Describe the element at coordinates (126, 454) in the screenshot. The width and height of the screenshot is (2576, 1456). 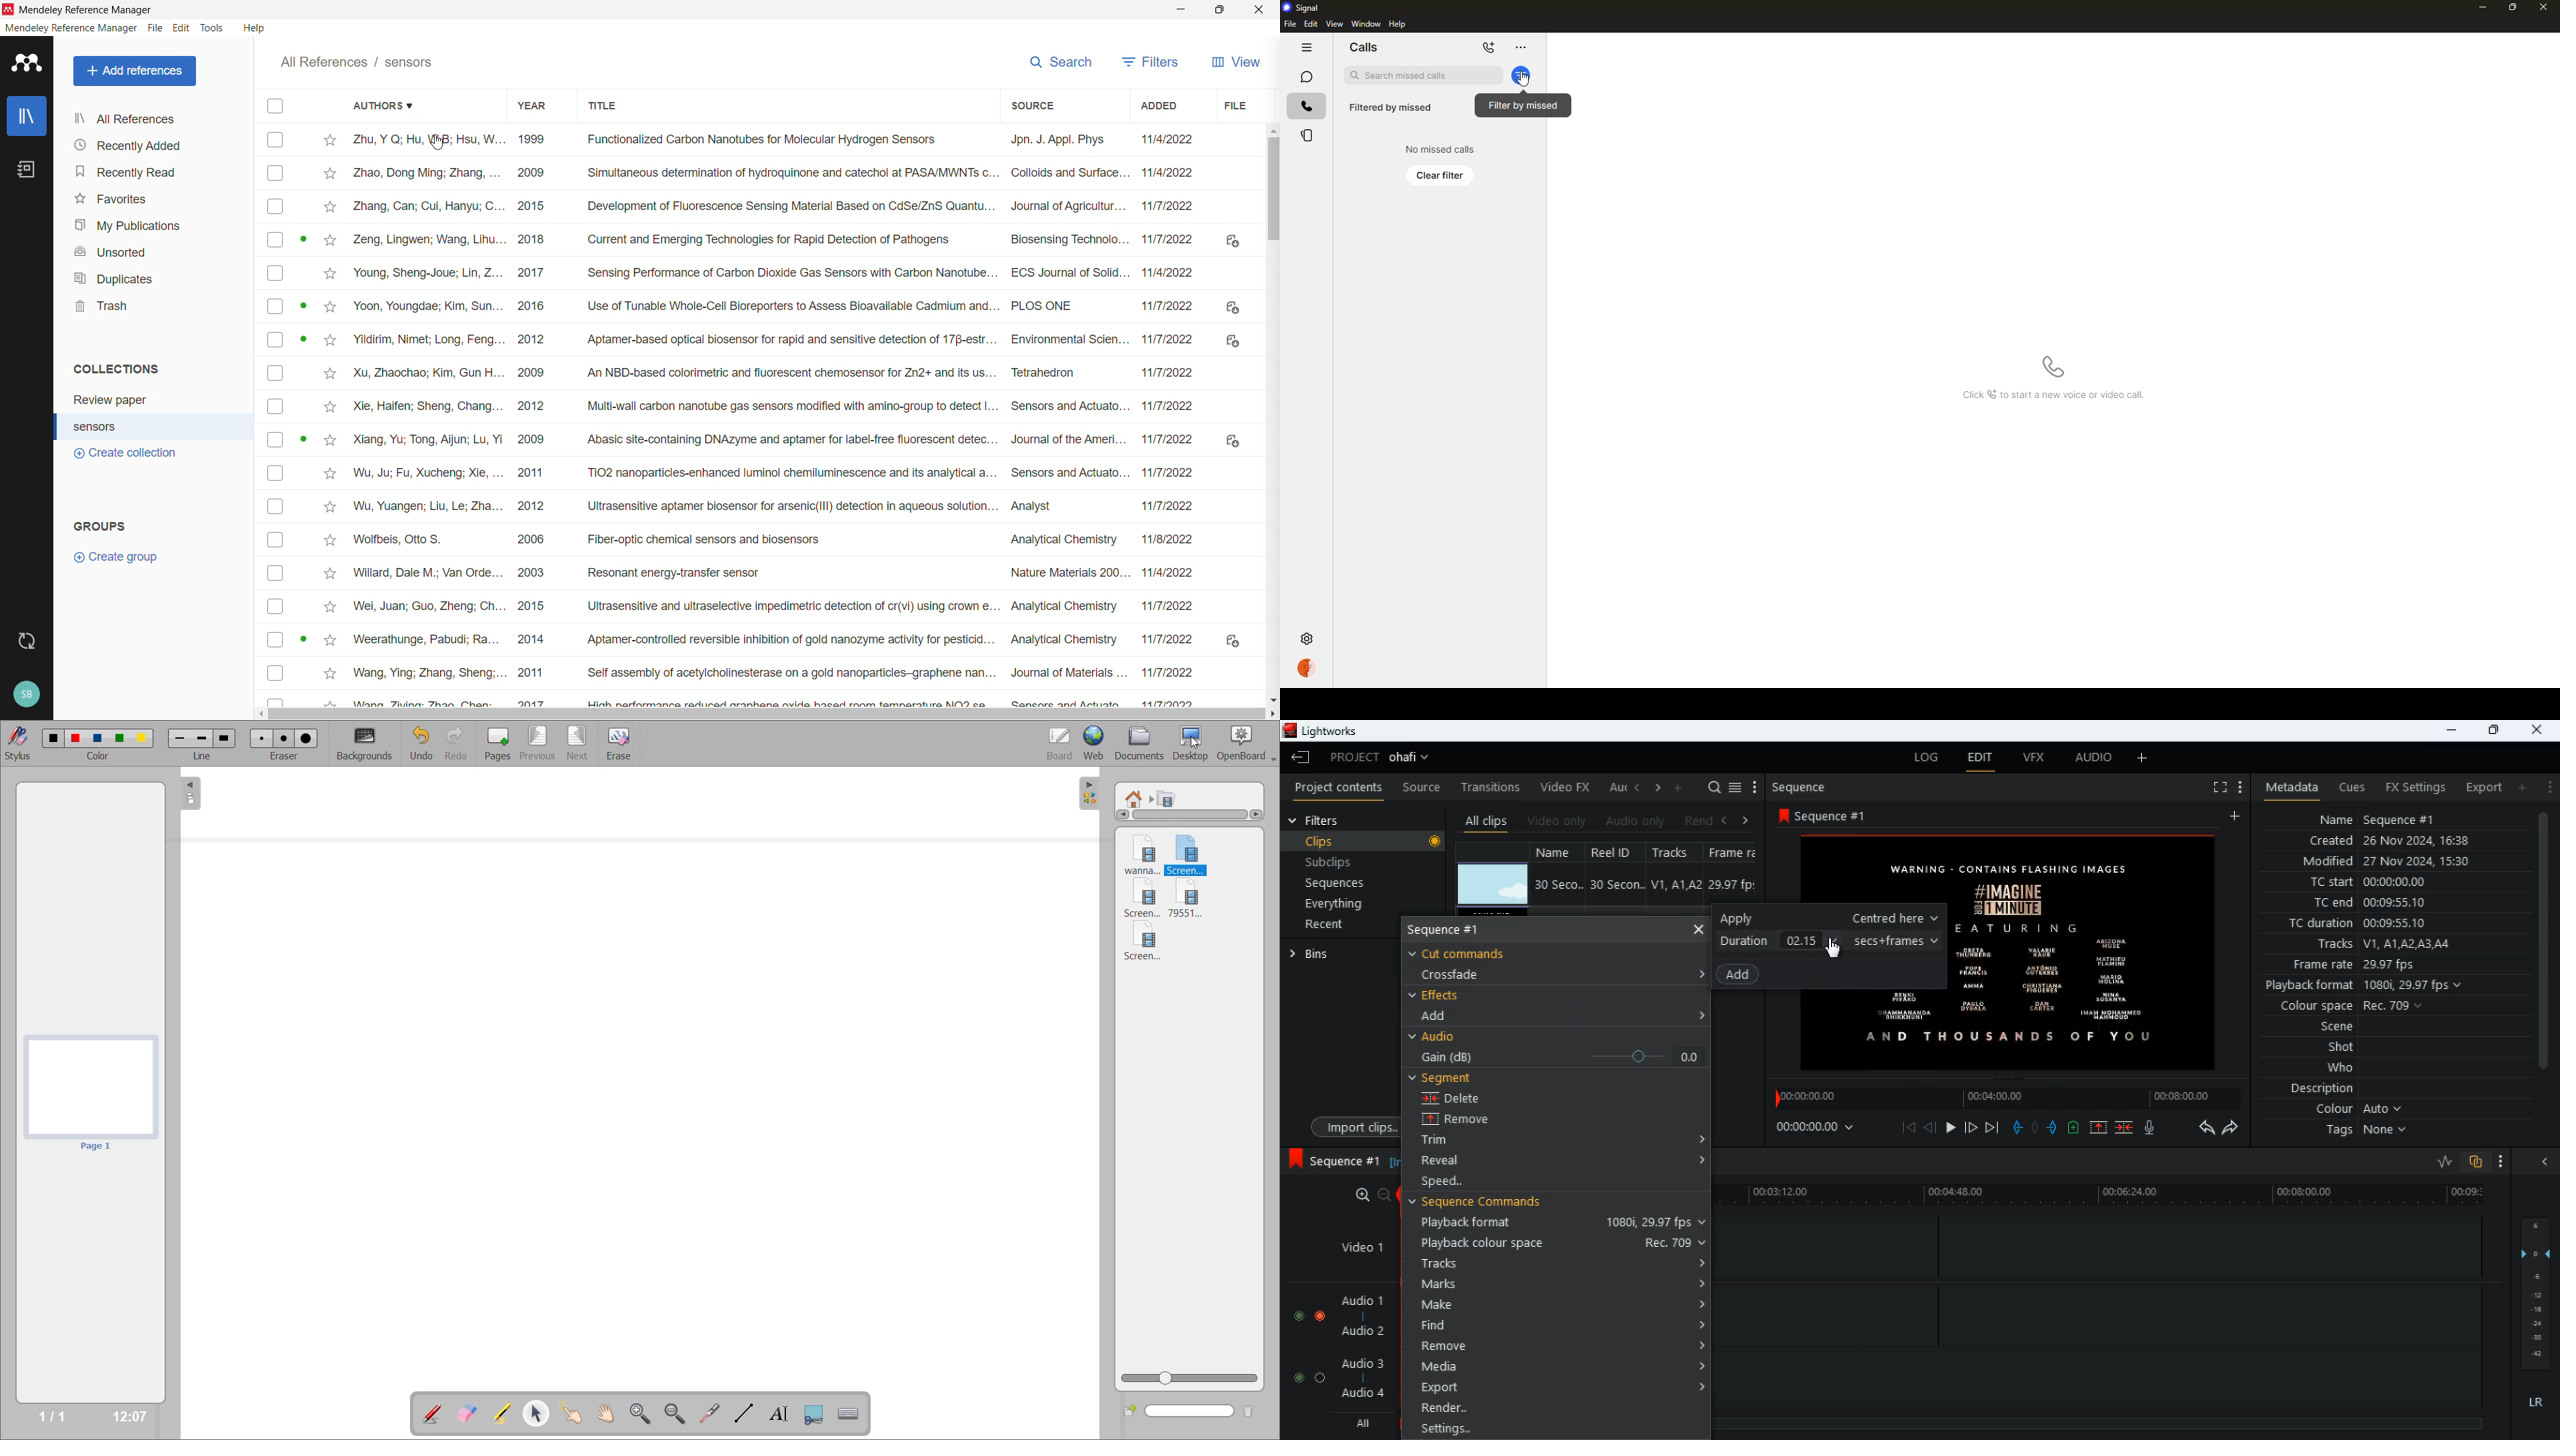
I see `Create collection ` at that location.